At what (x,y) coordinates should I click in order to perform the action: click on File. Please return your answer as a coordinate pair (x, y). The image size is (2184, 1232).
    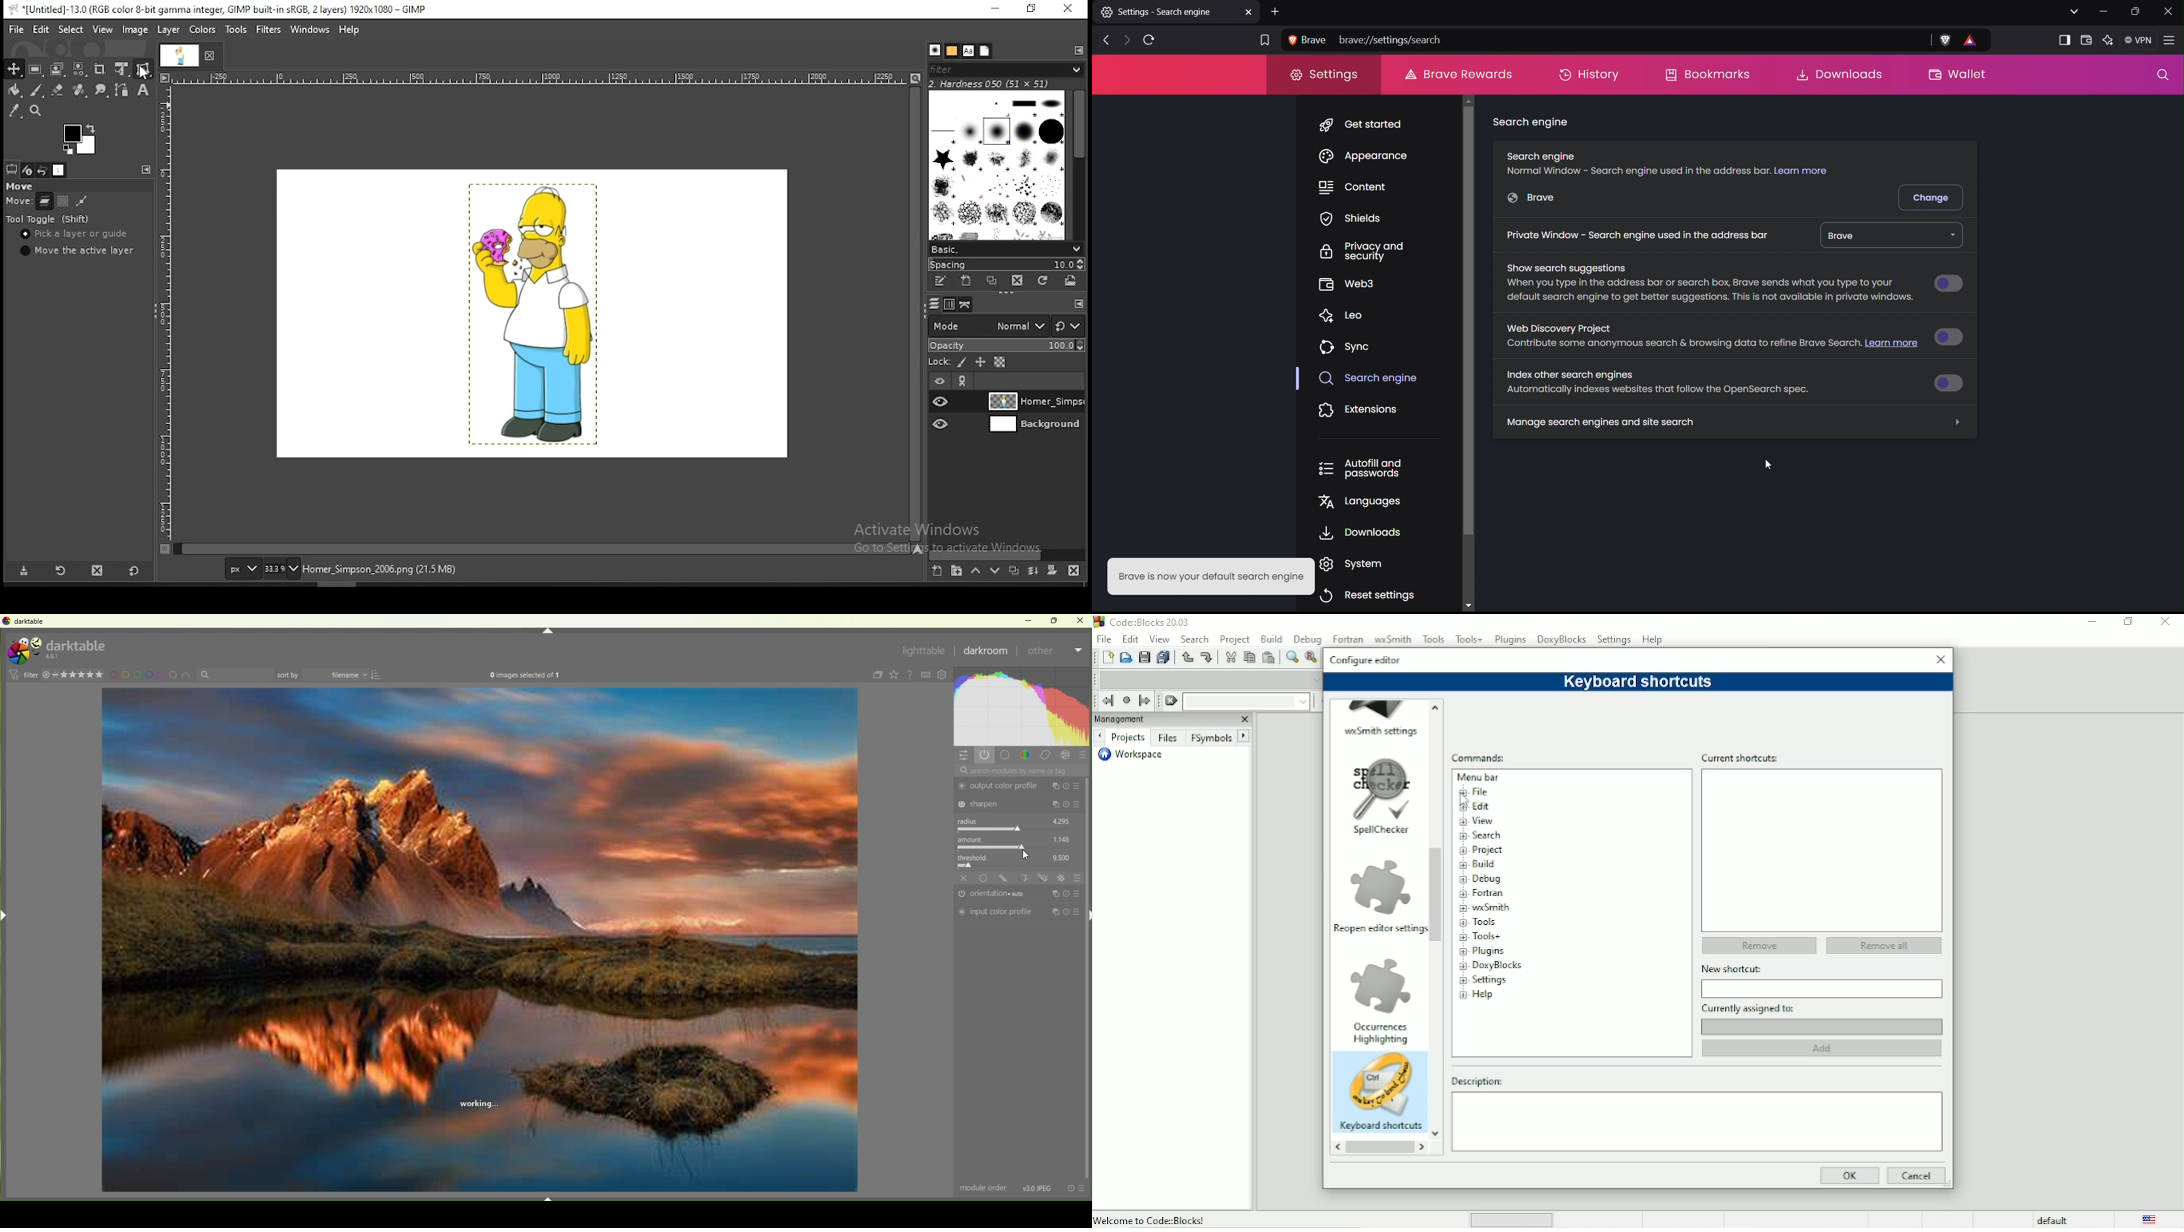
    Looking at the image, I should click on (1482, 792).